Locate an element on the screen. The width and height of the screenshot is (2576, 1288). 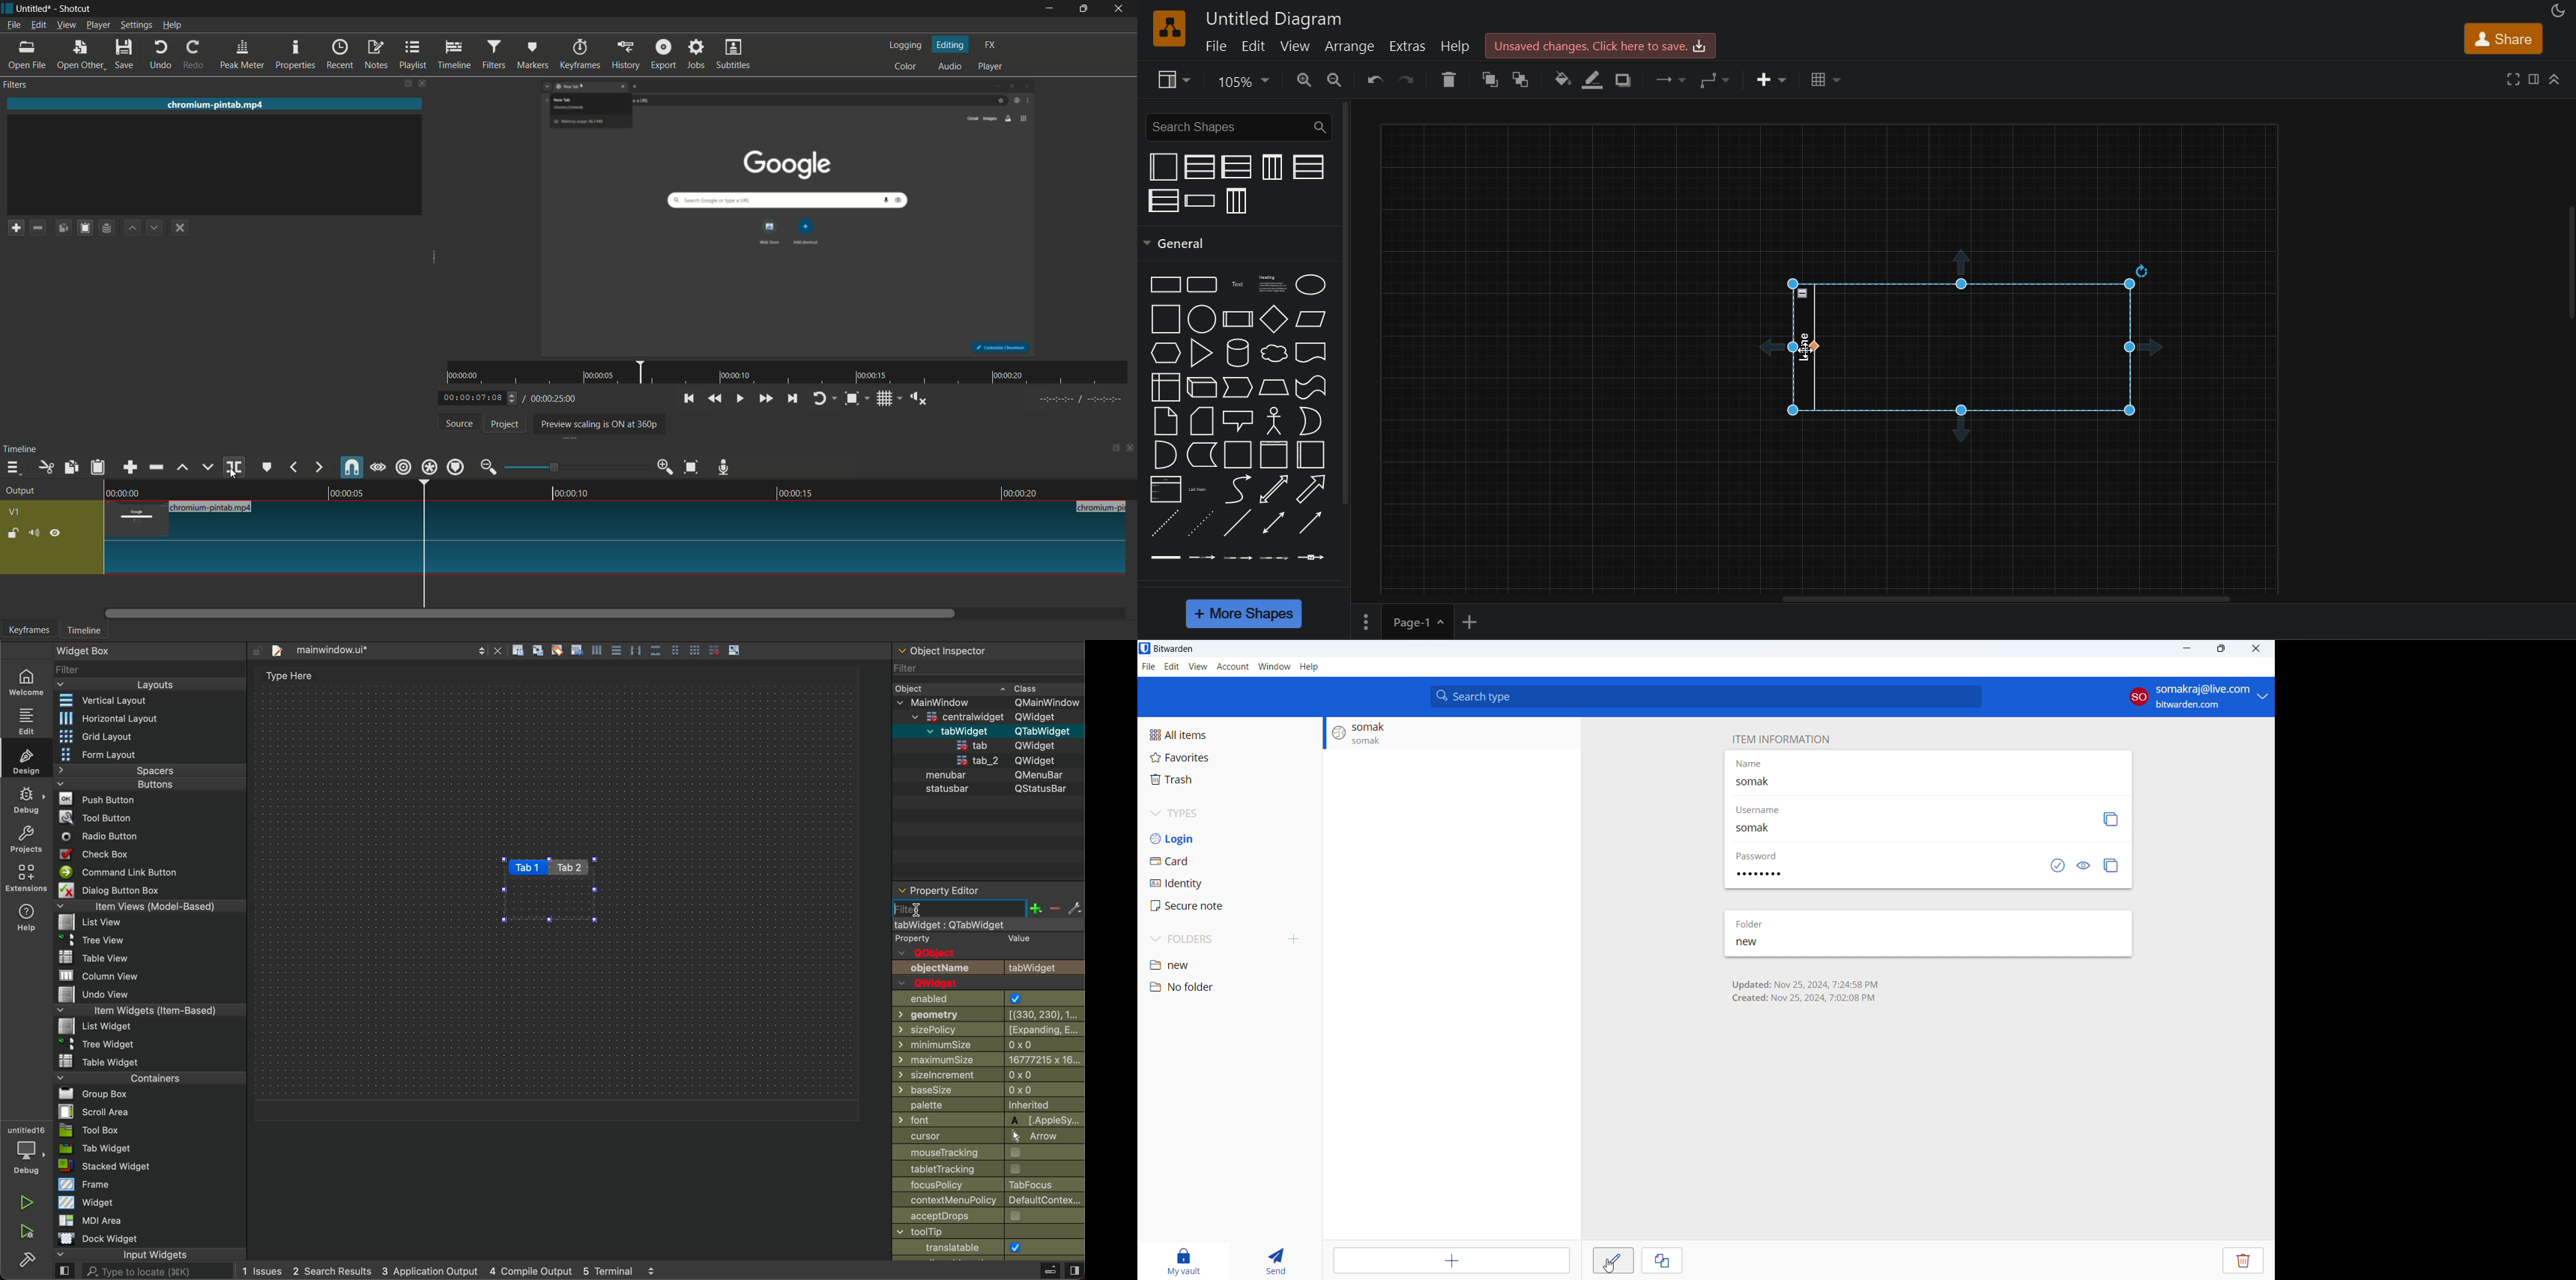
copy checked filters is located at coordinates (70, 468).